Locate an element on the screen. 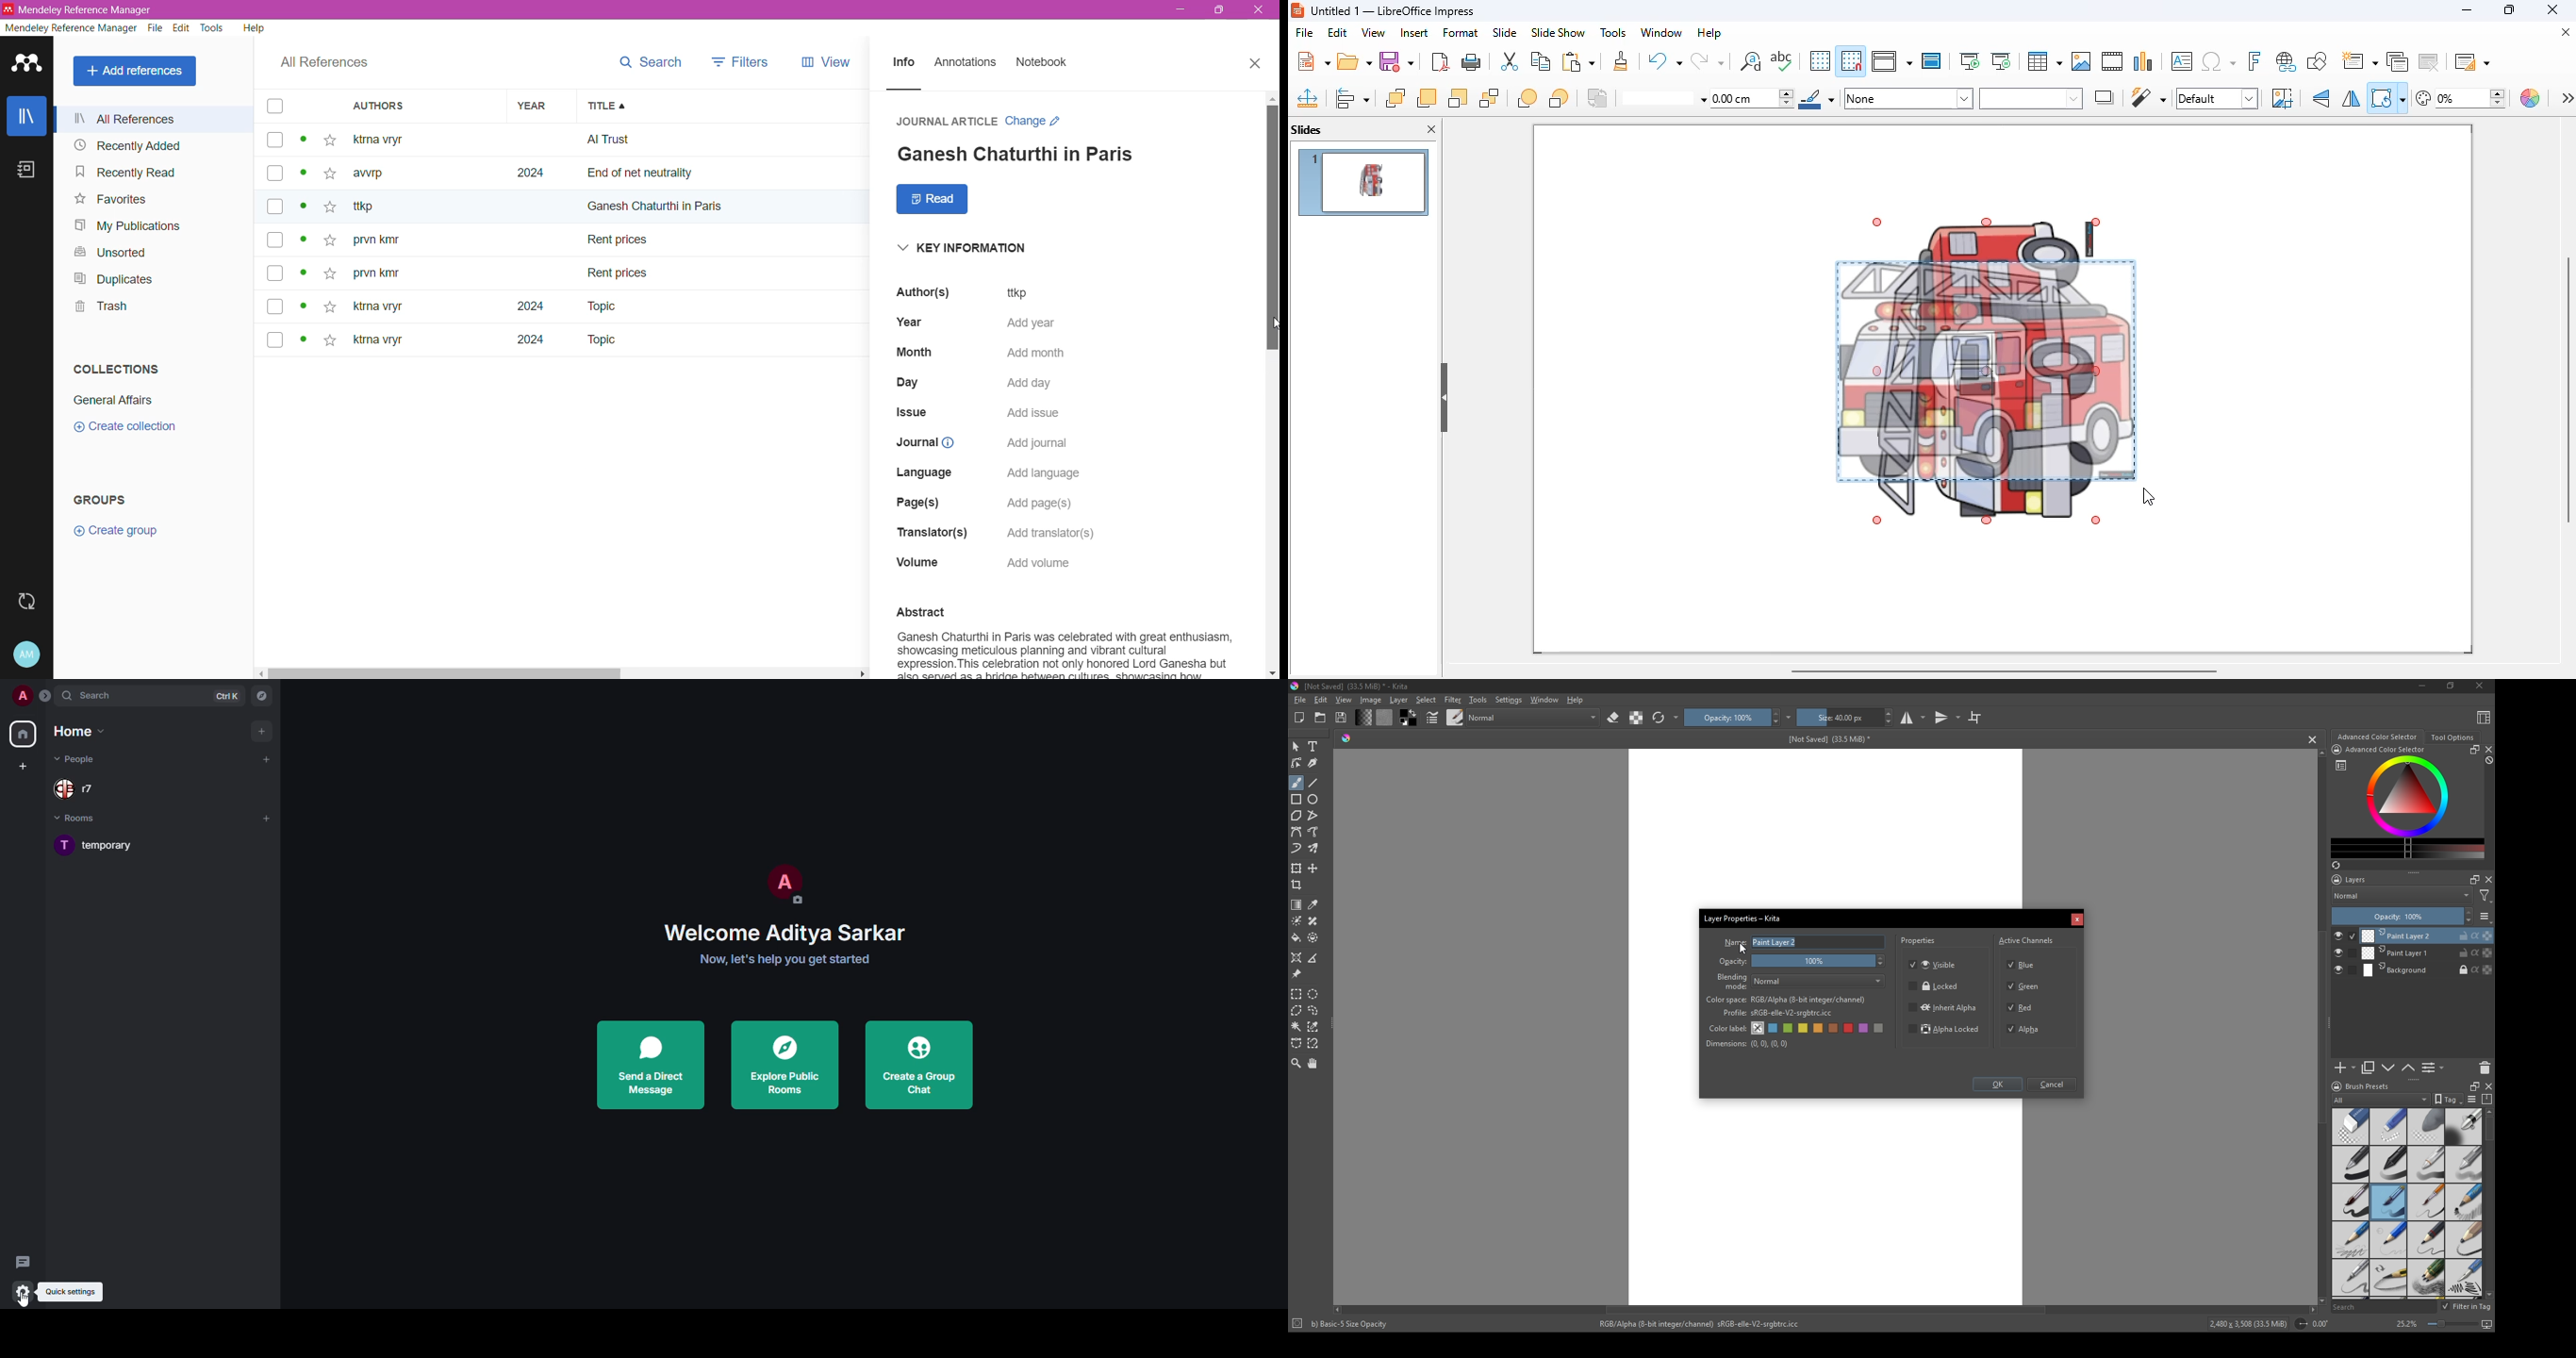 This screenshot has width=2576, height=1372. export directly as PDF is located at coordinates (1440, 61).